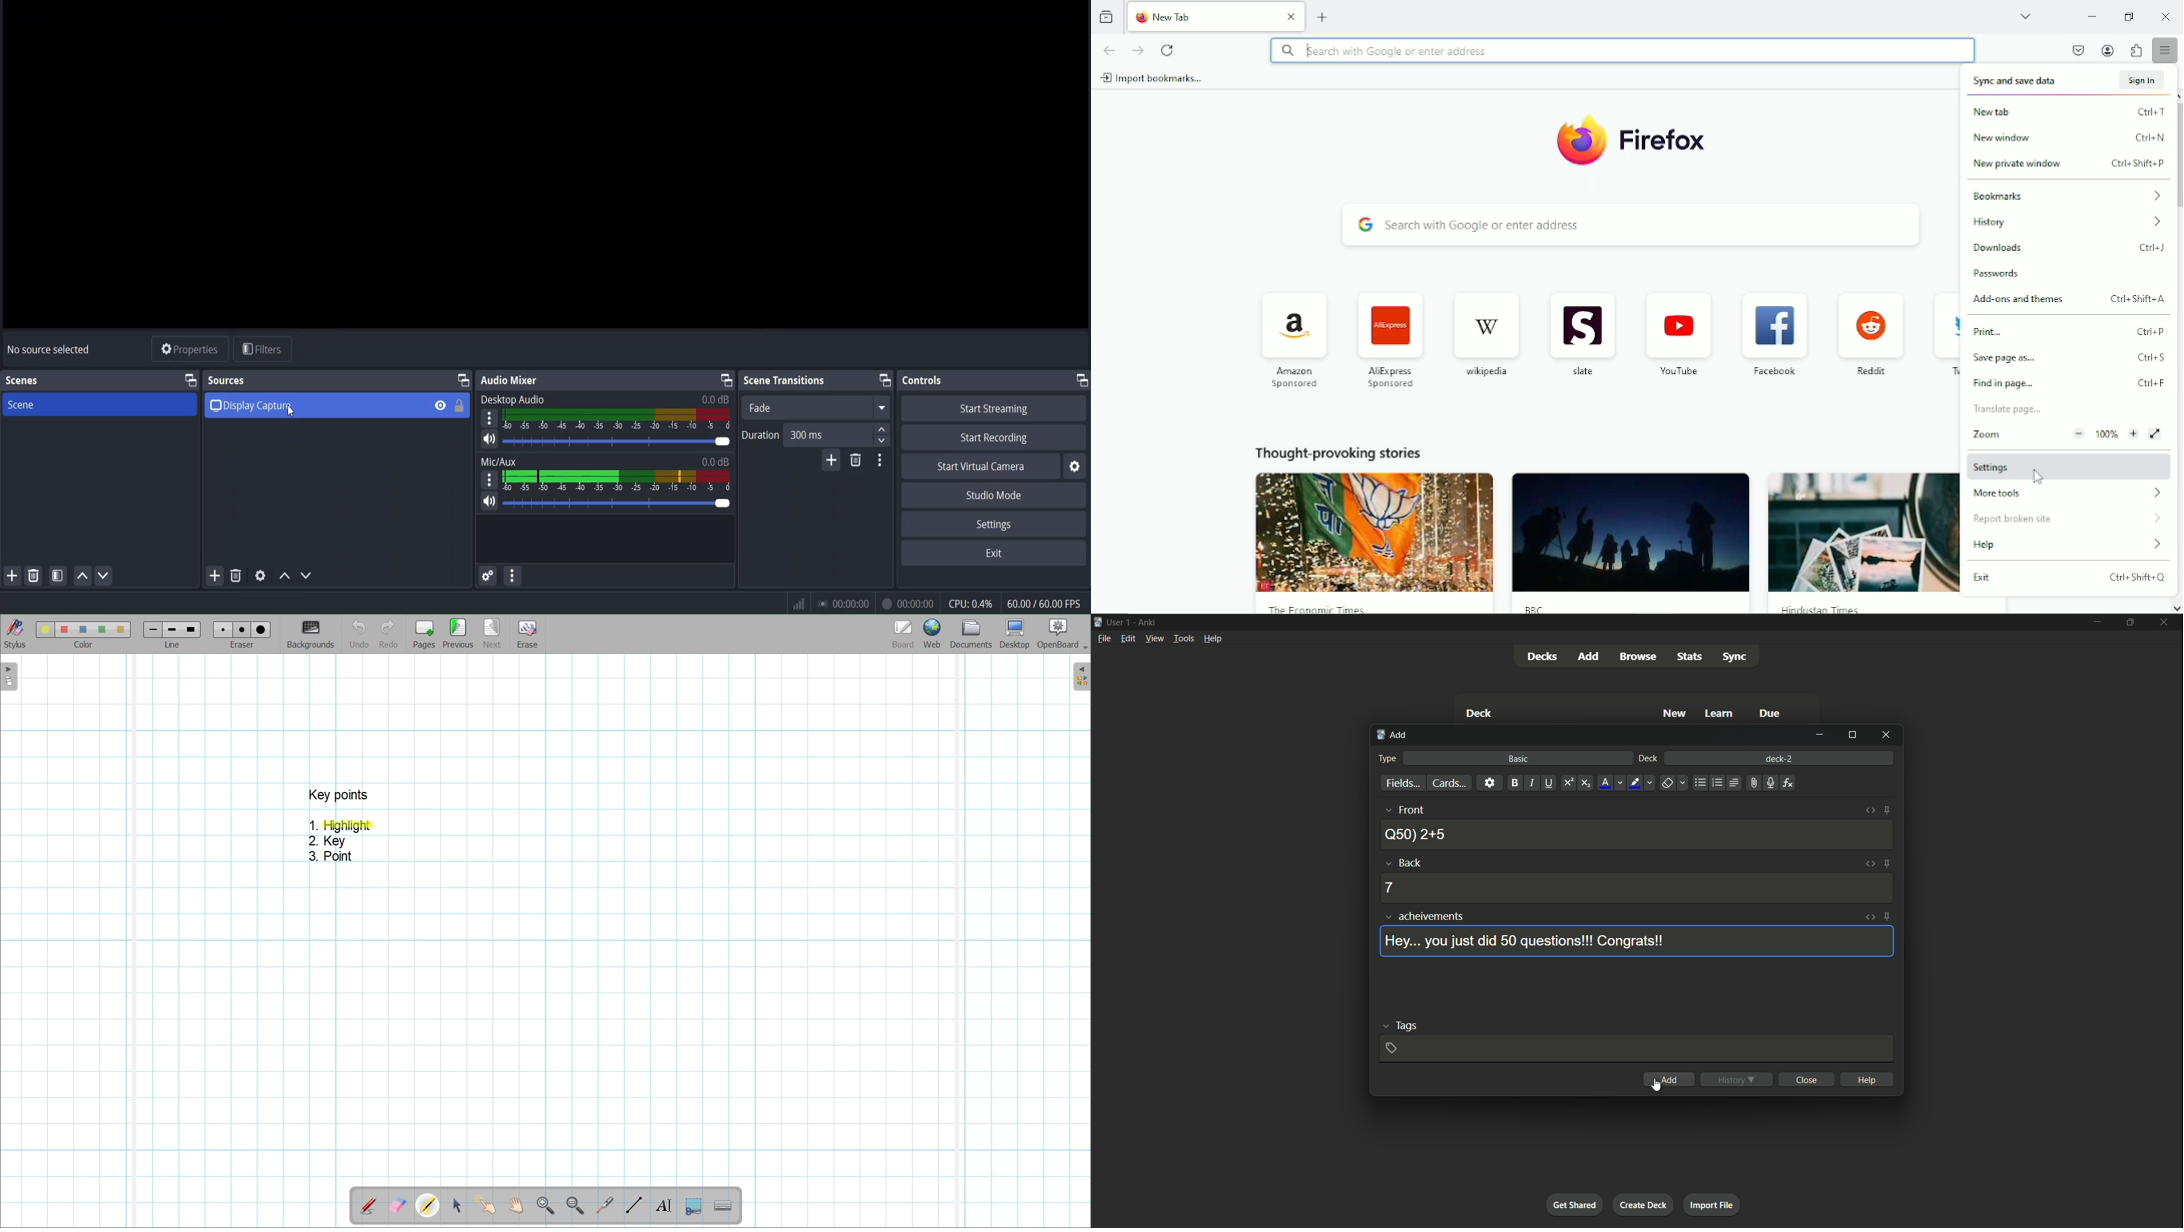 The image size is (2184, 1232). What do you see at coordinates (2130, 16) in the screenshot?
I see `restore down` at bounding box center [2130, 16].